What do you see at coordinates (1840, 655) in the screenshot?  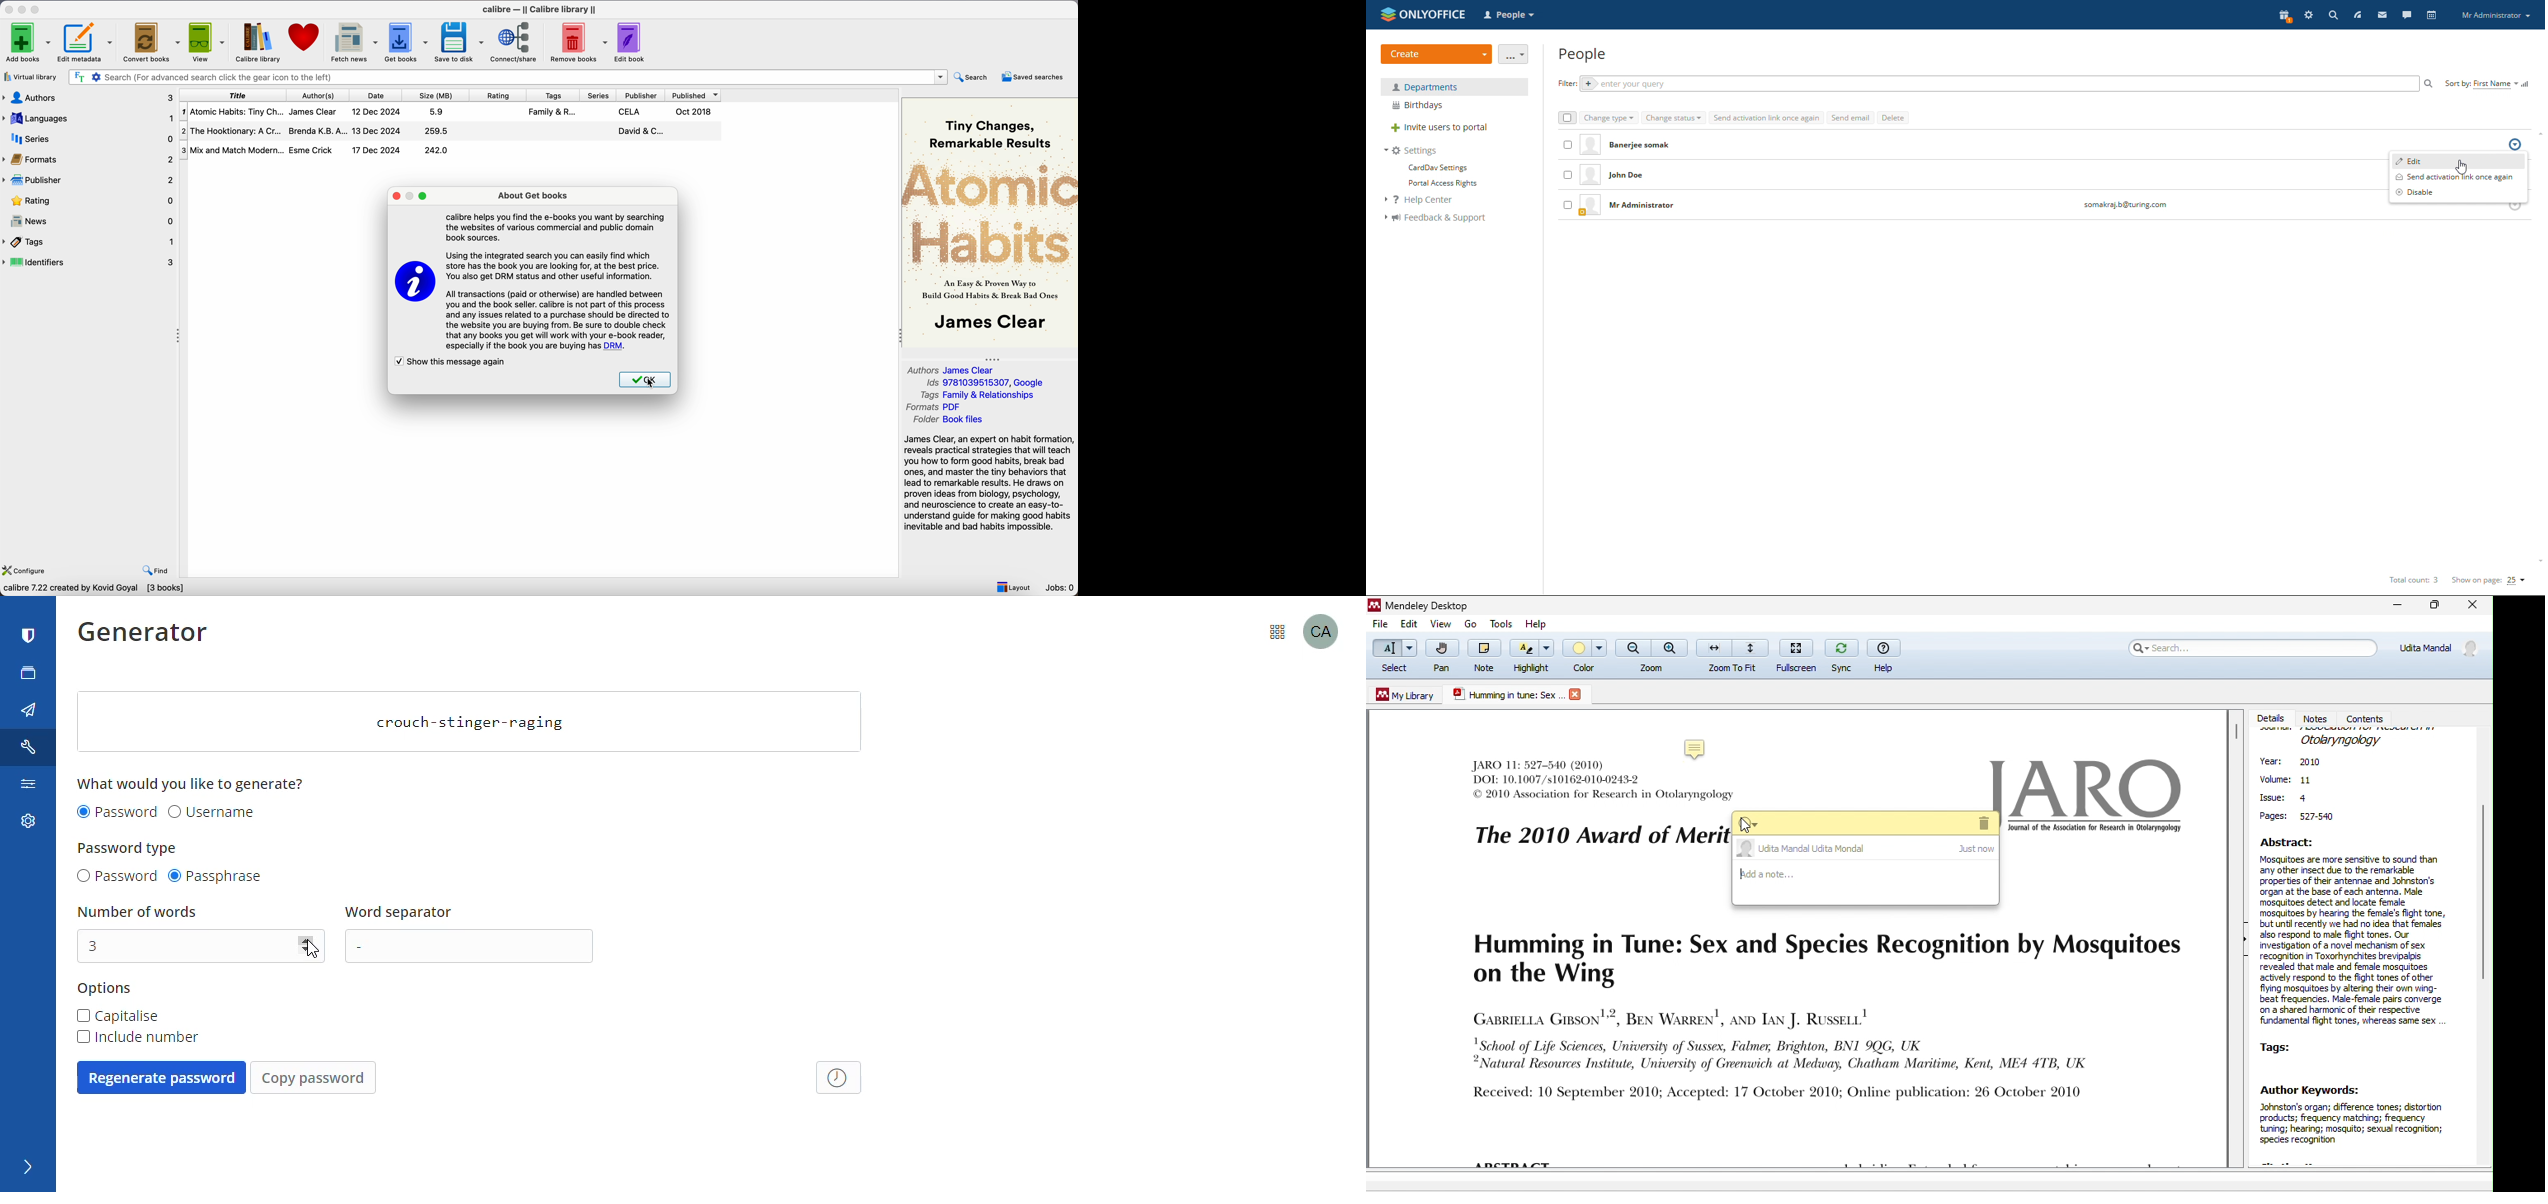 I see `sync` at bounding box center [1840, 655].